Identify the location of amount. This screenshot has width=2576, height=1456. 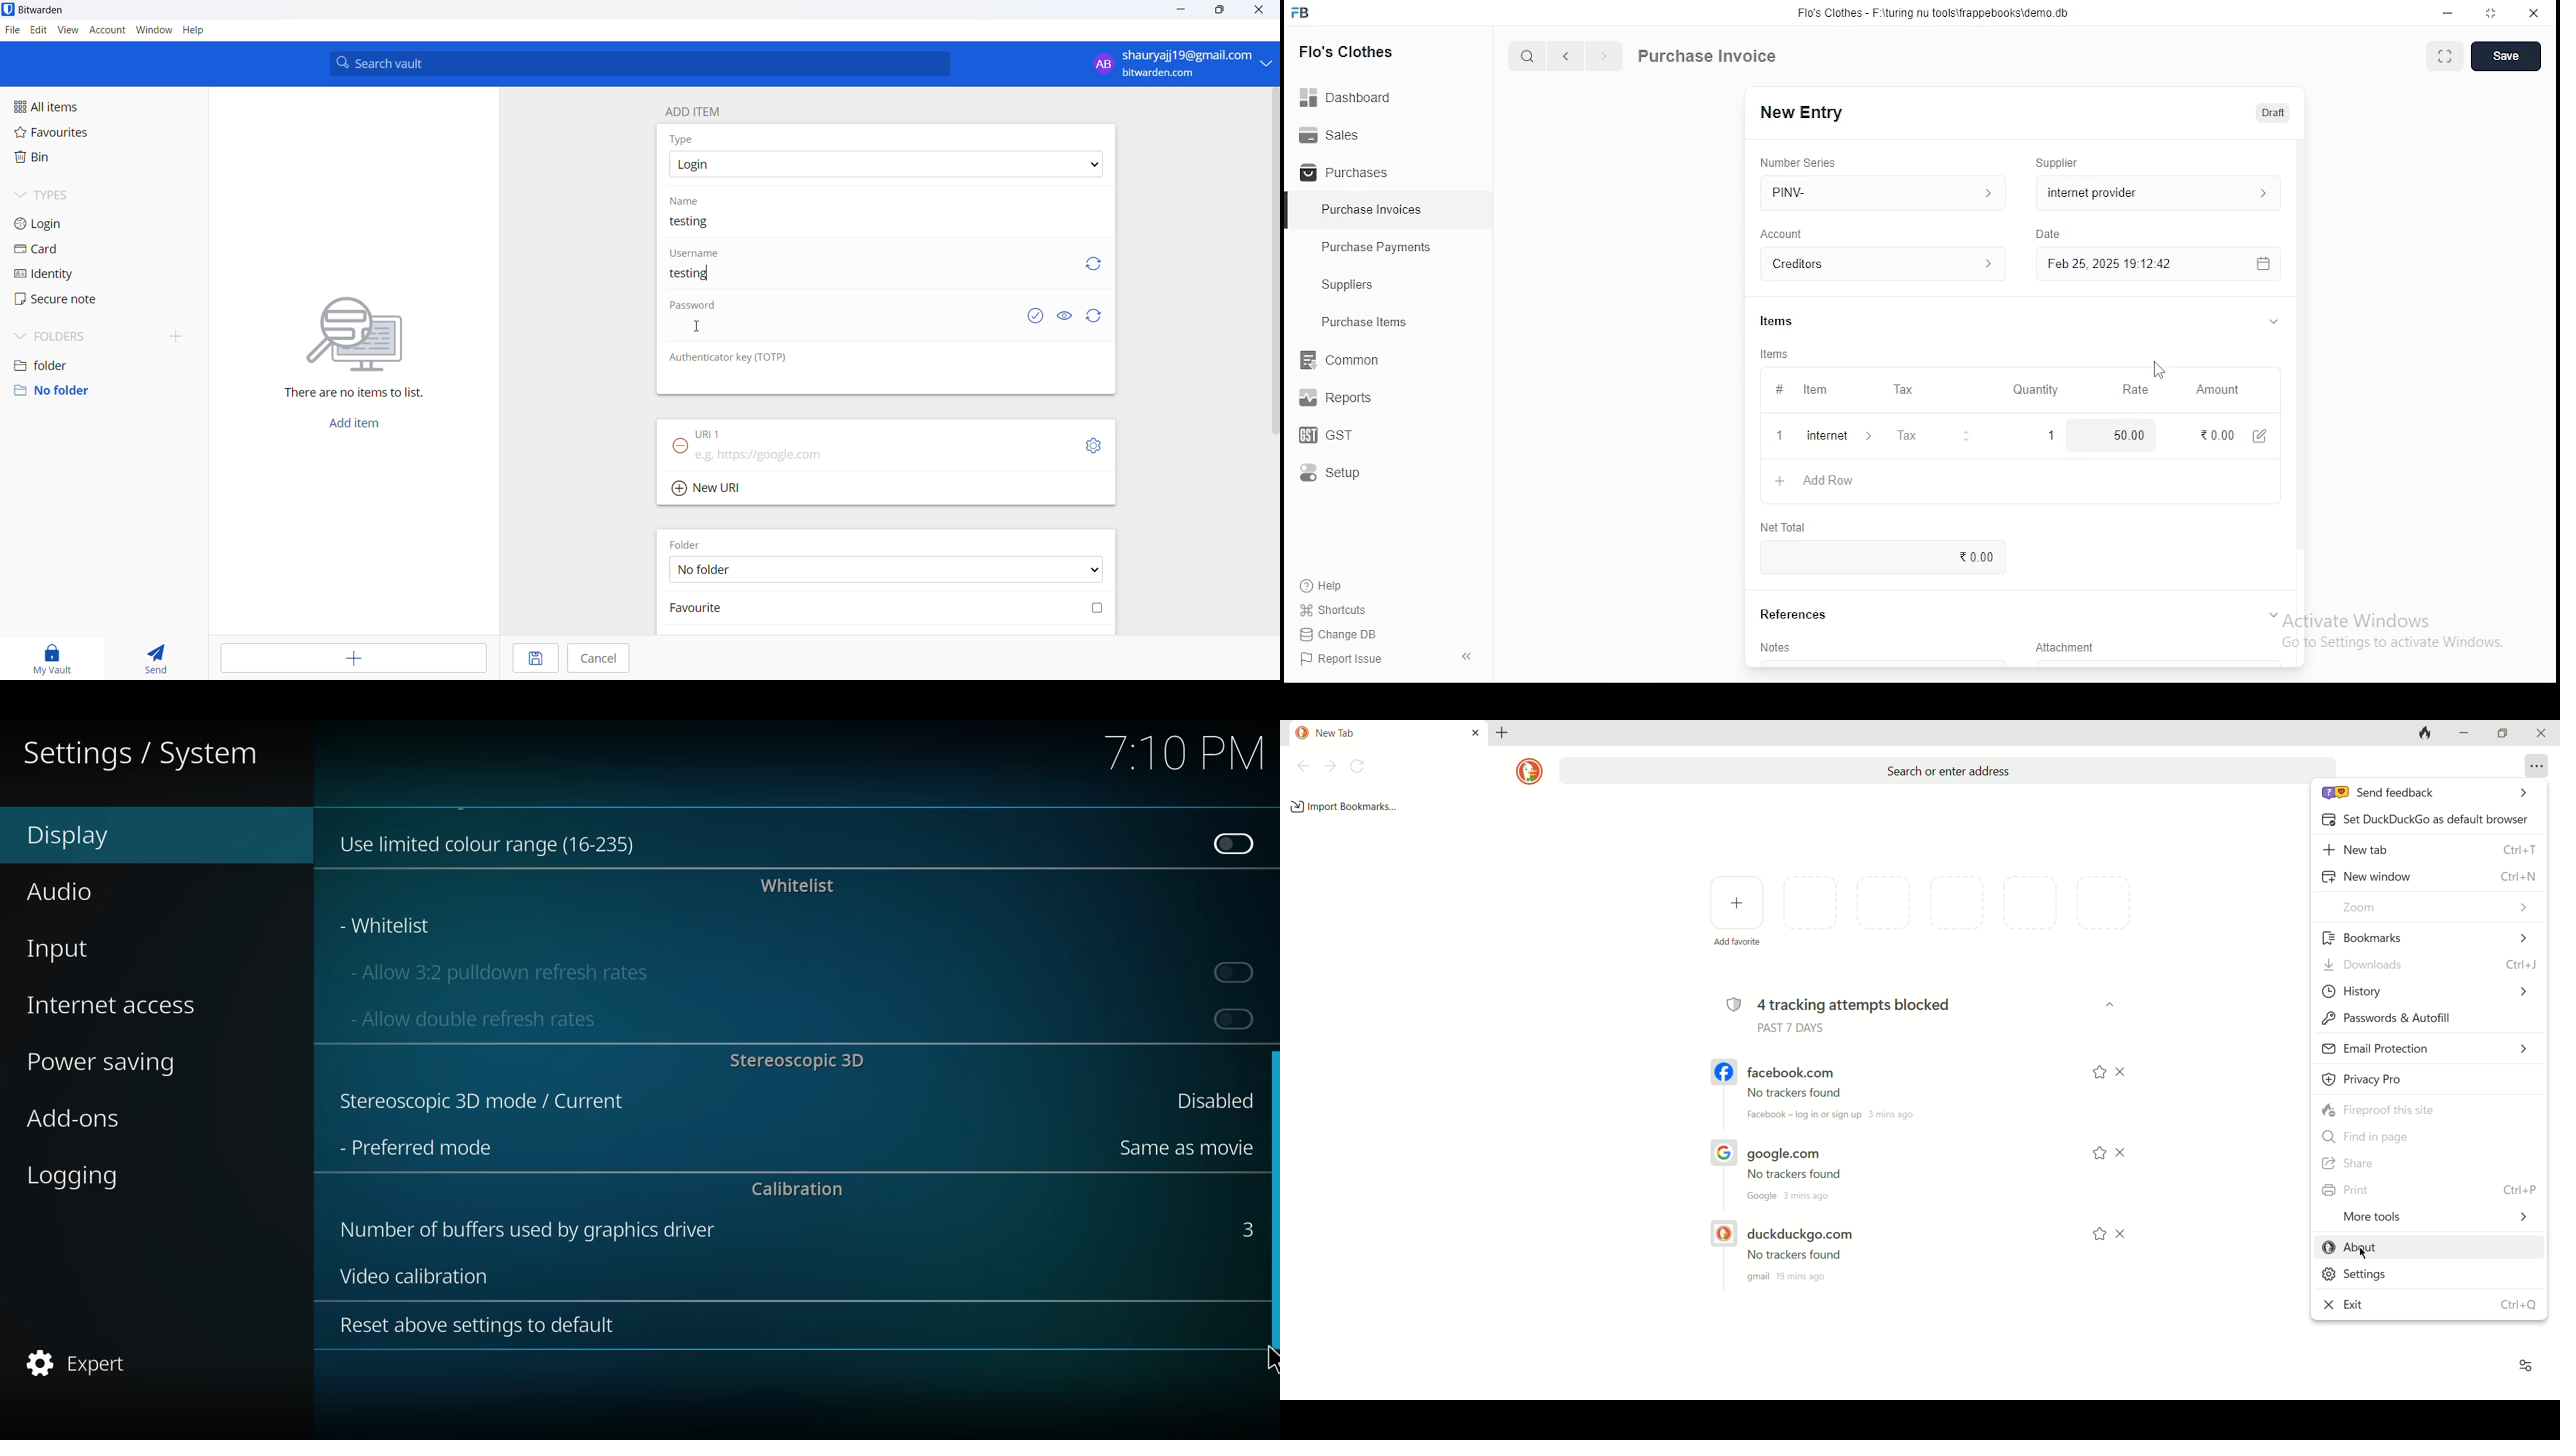
(2216, 390).